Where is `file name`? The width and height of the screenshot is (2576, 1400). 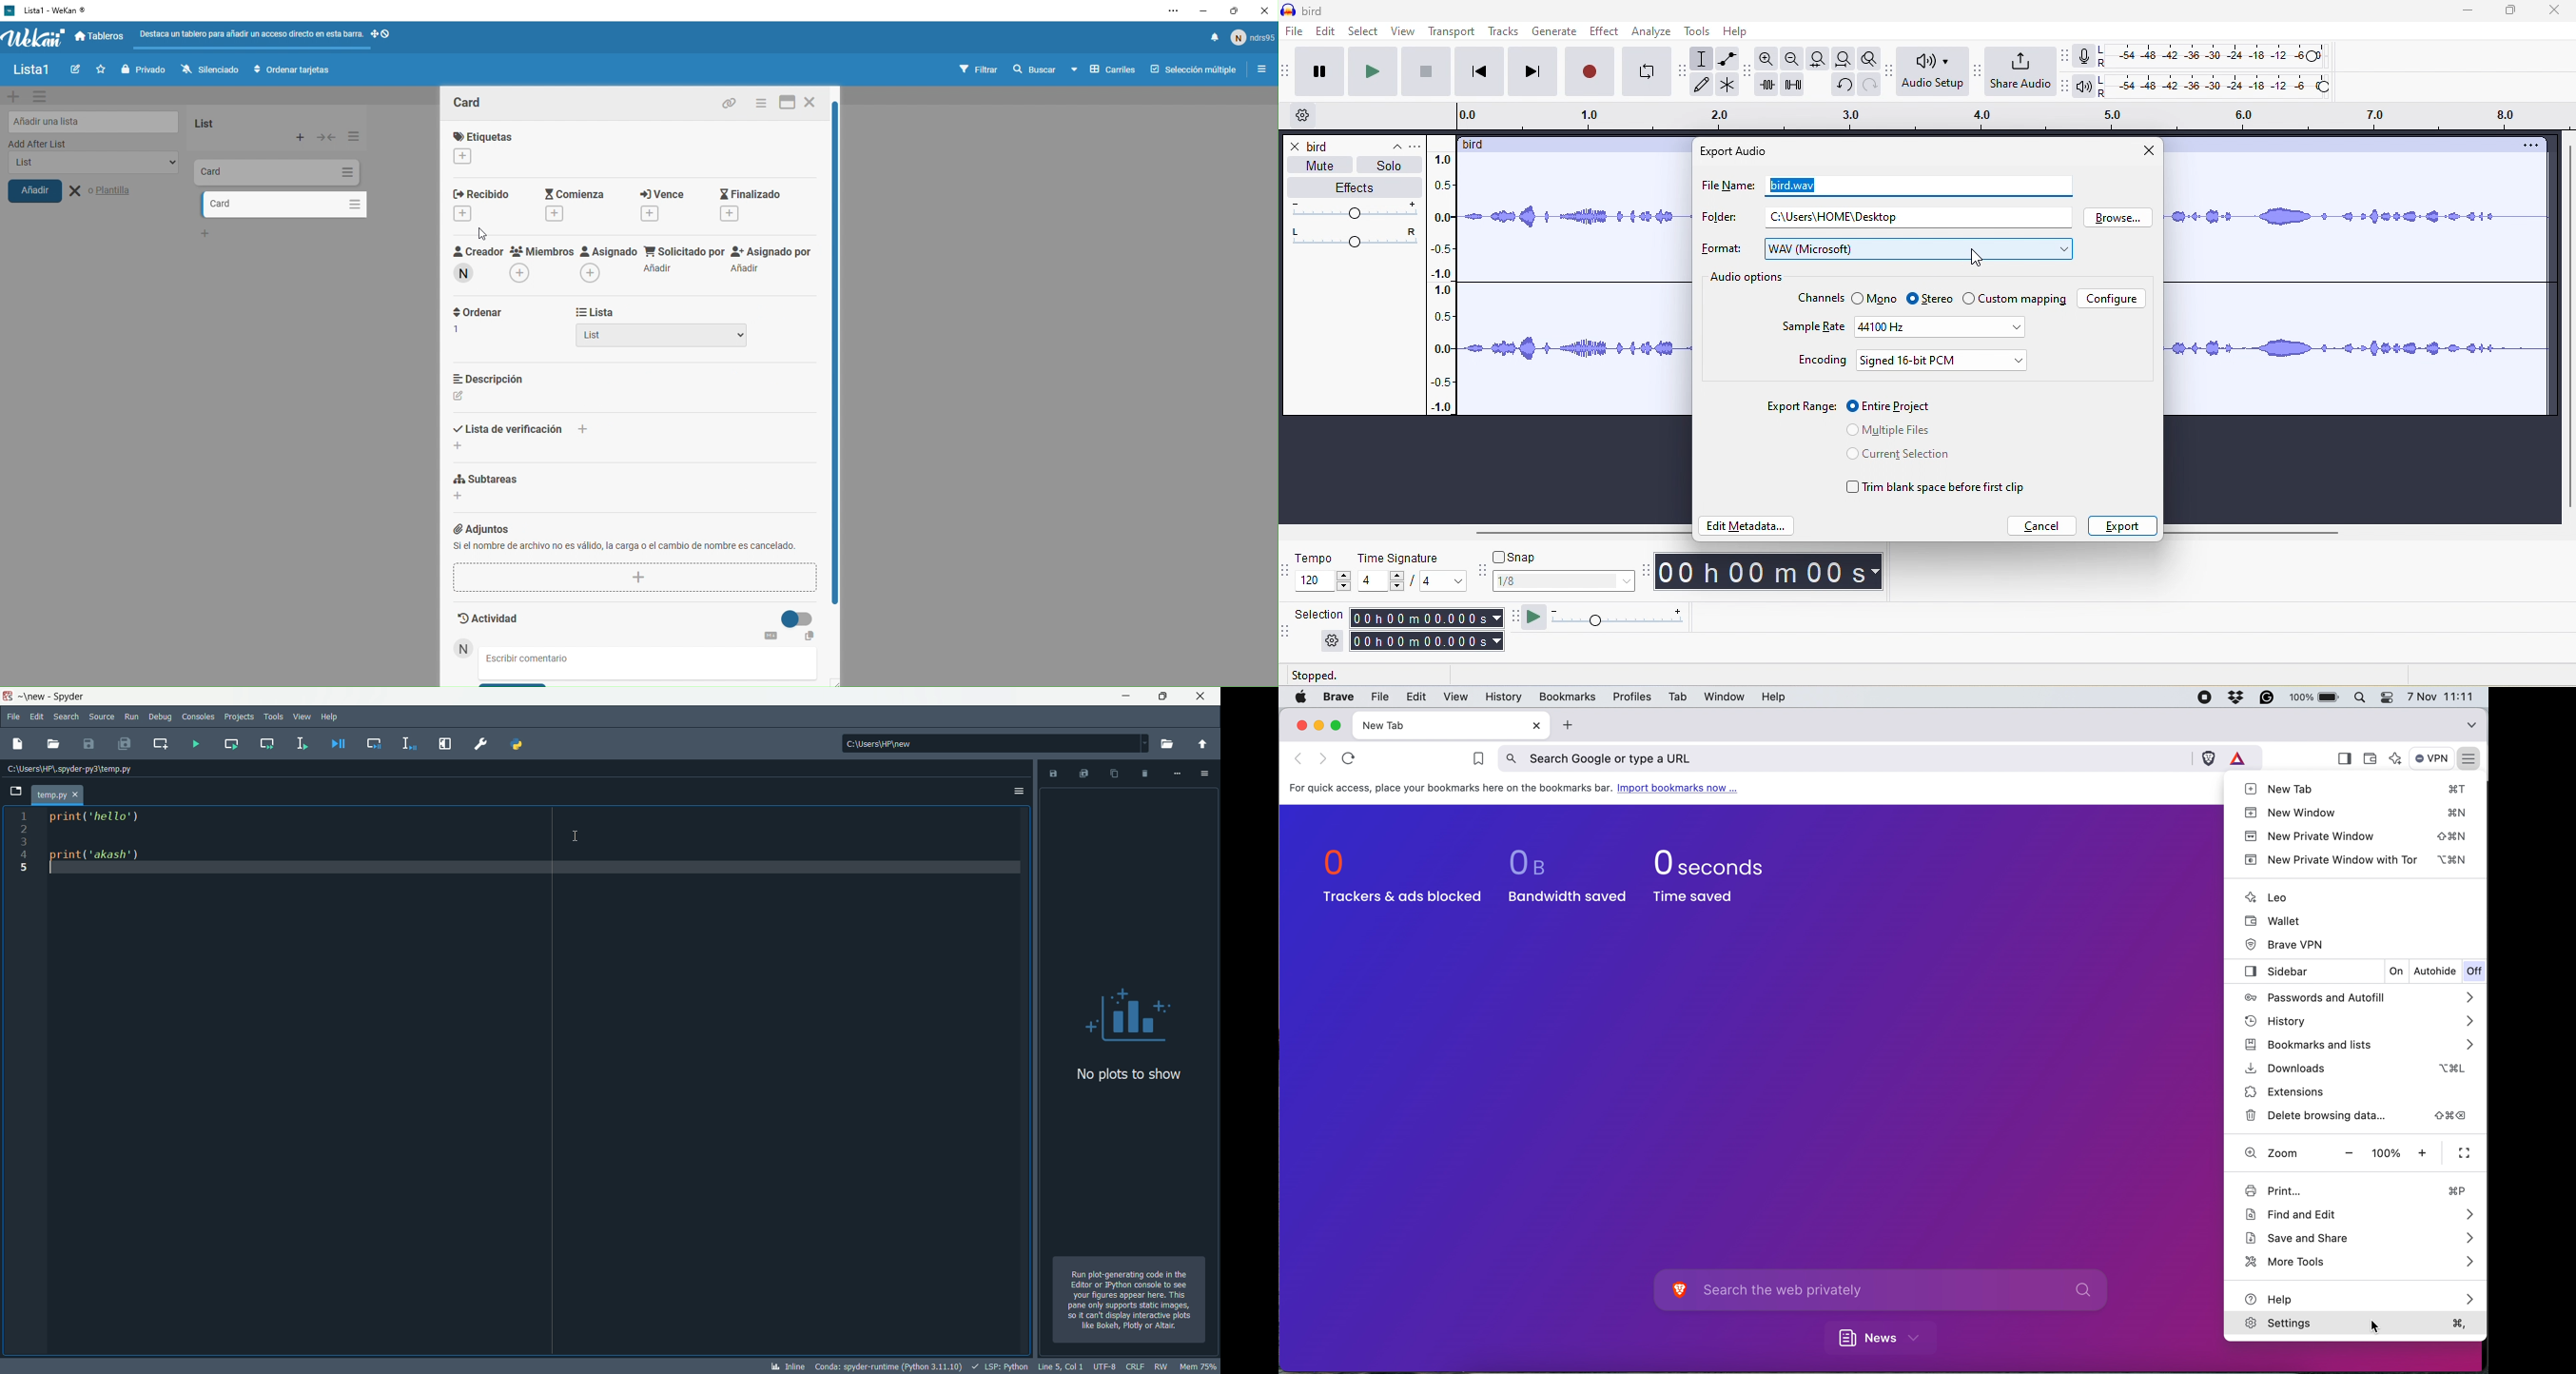
file name is located at coordinates (1725, 189).